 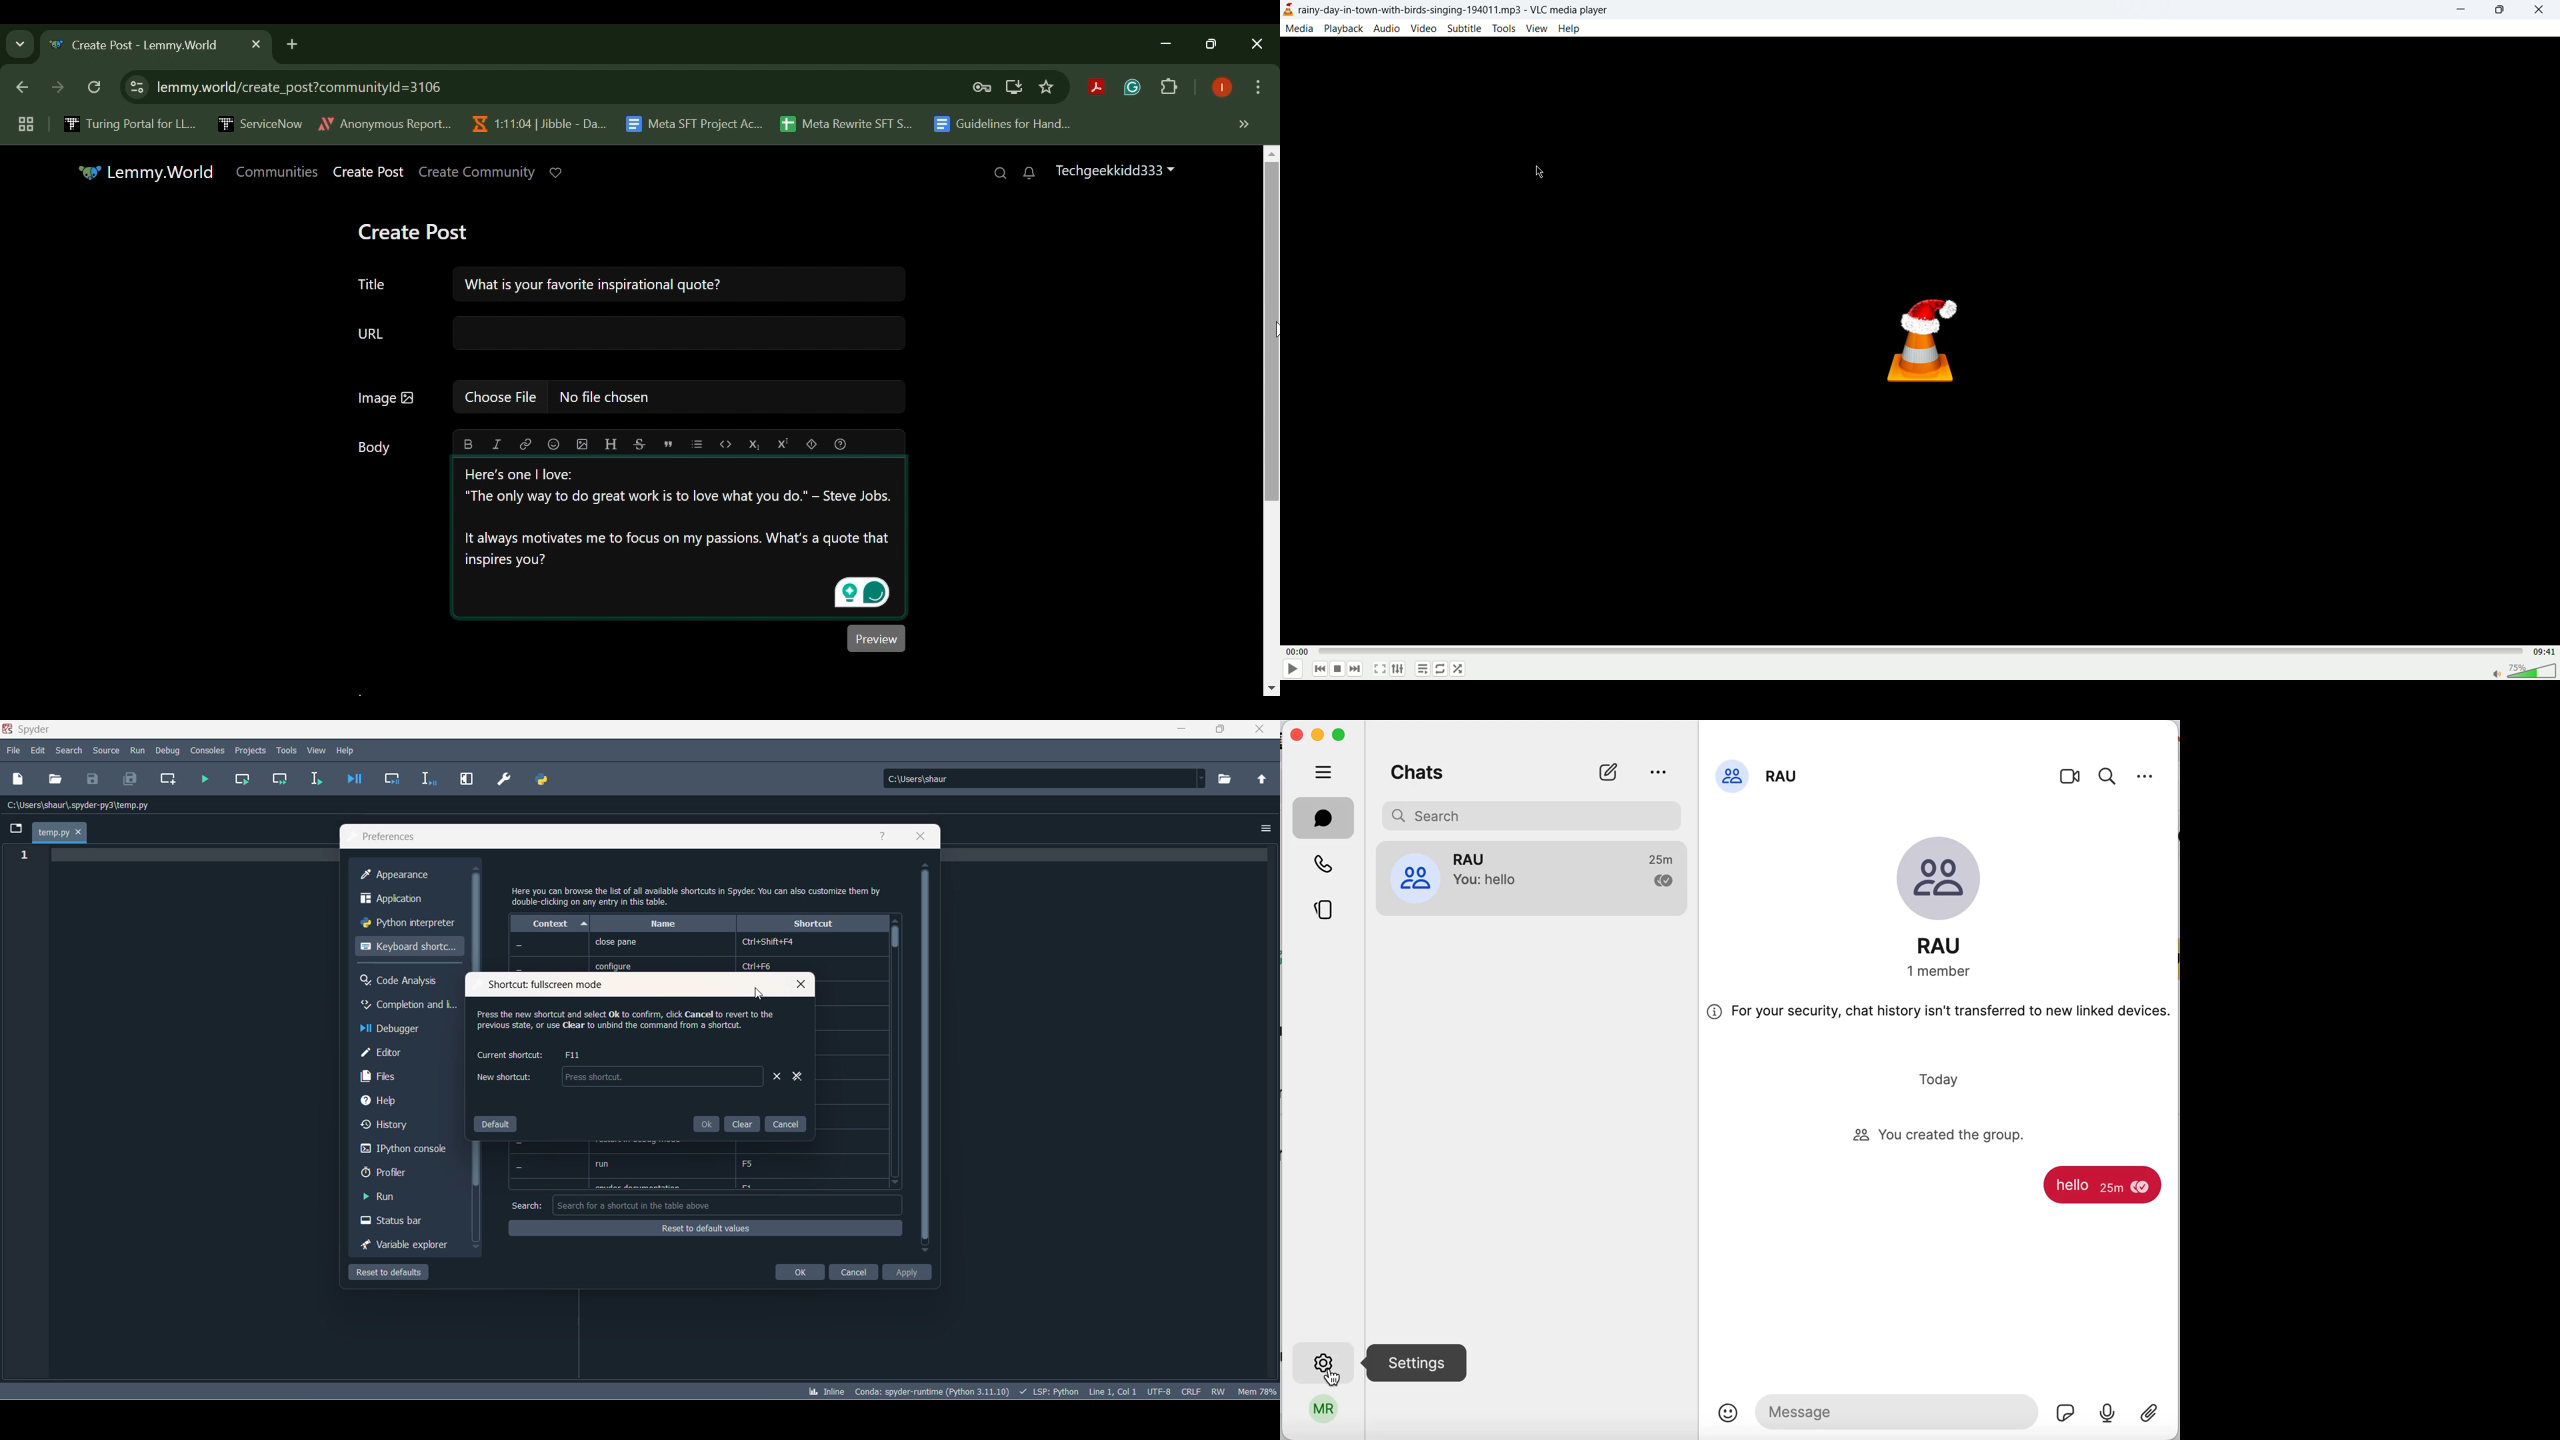 What do you see at coordinates (924, 1252) in the screenshot?
I see `move down` at bounding box center [924, 1252].